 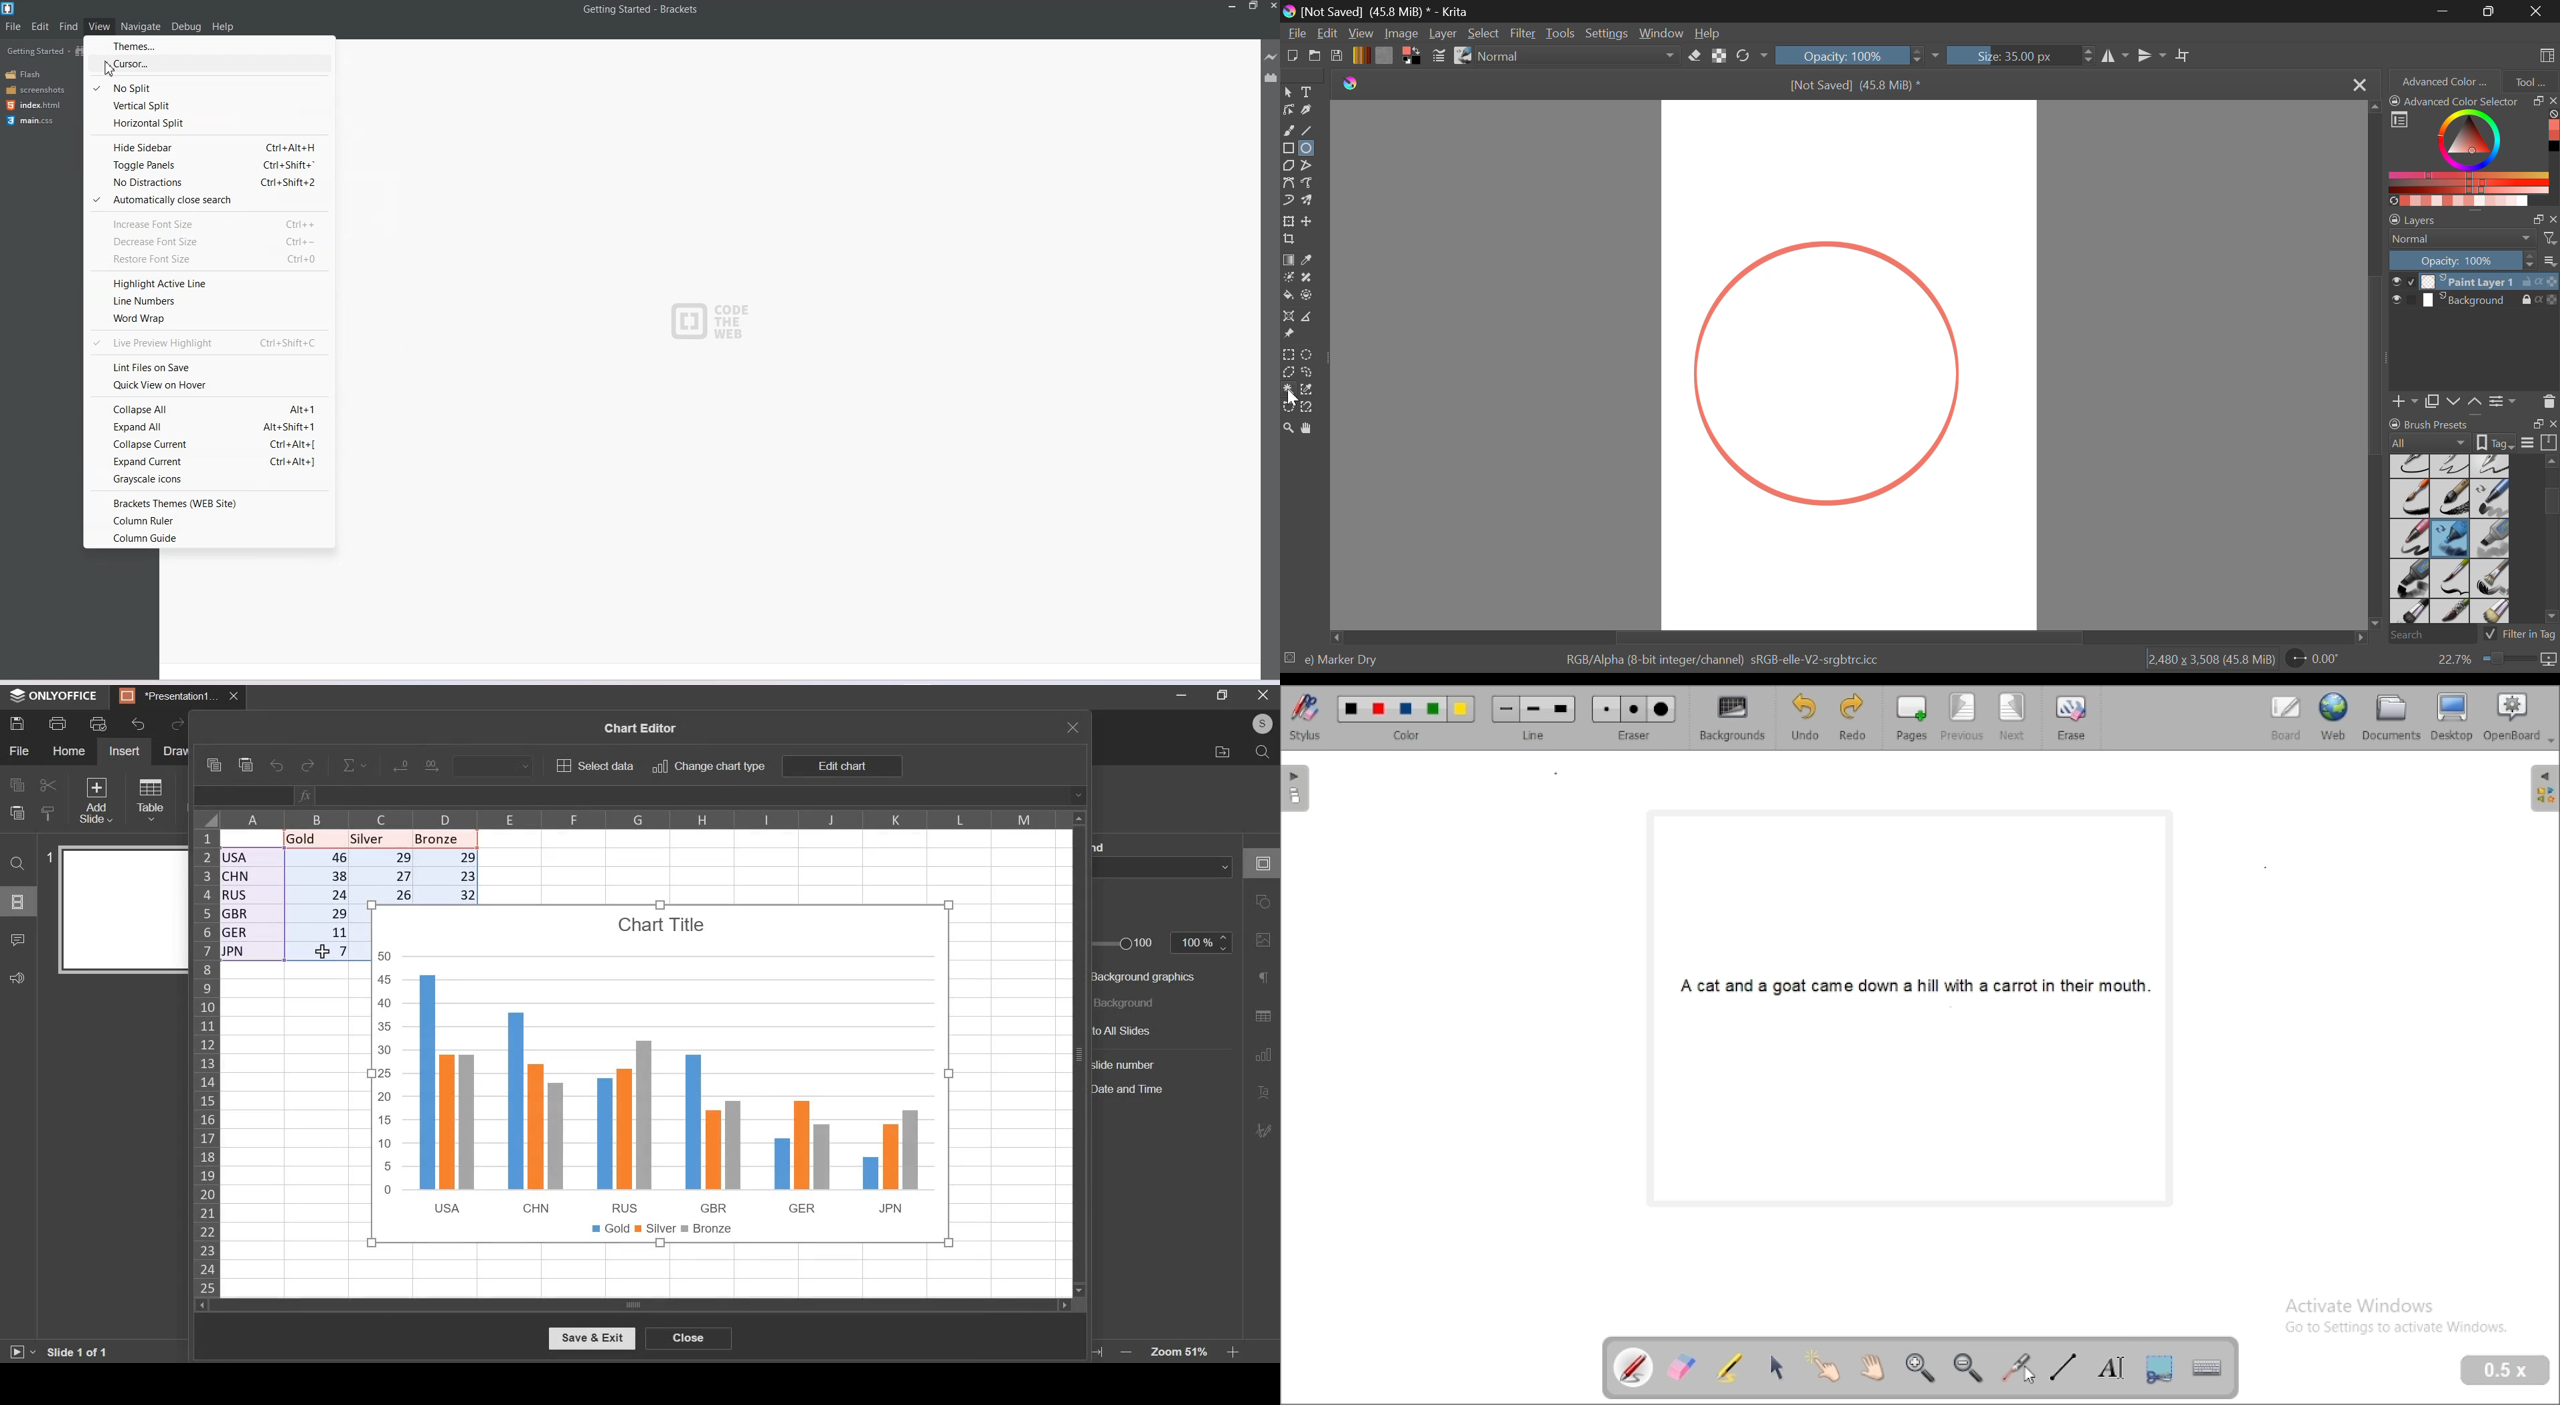 I want to click on undo, so click(x=139, y=724).